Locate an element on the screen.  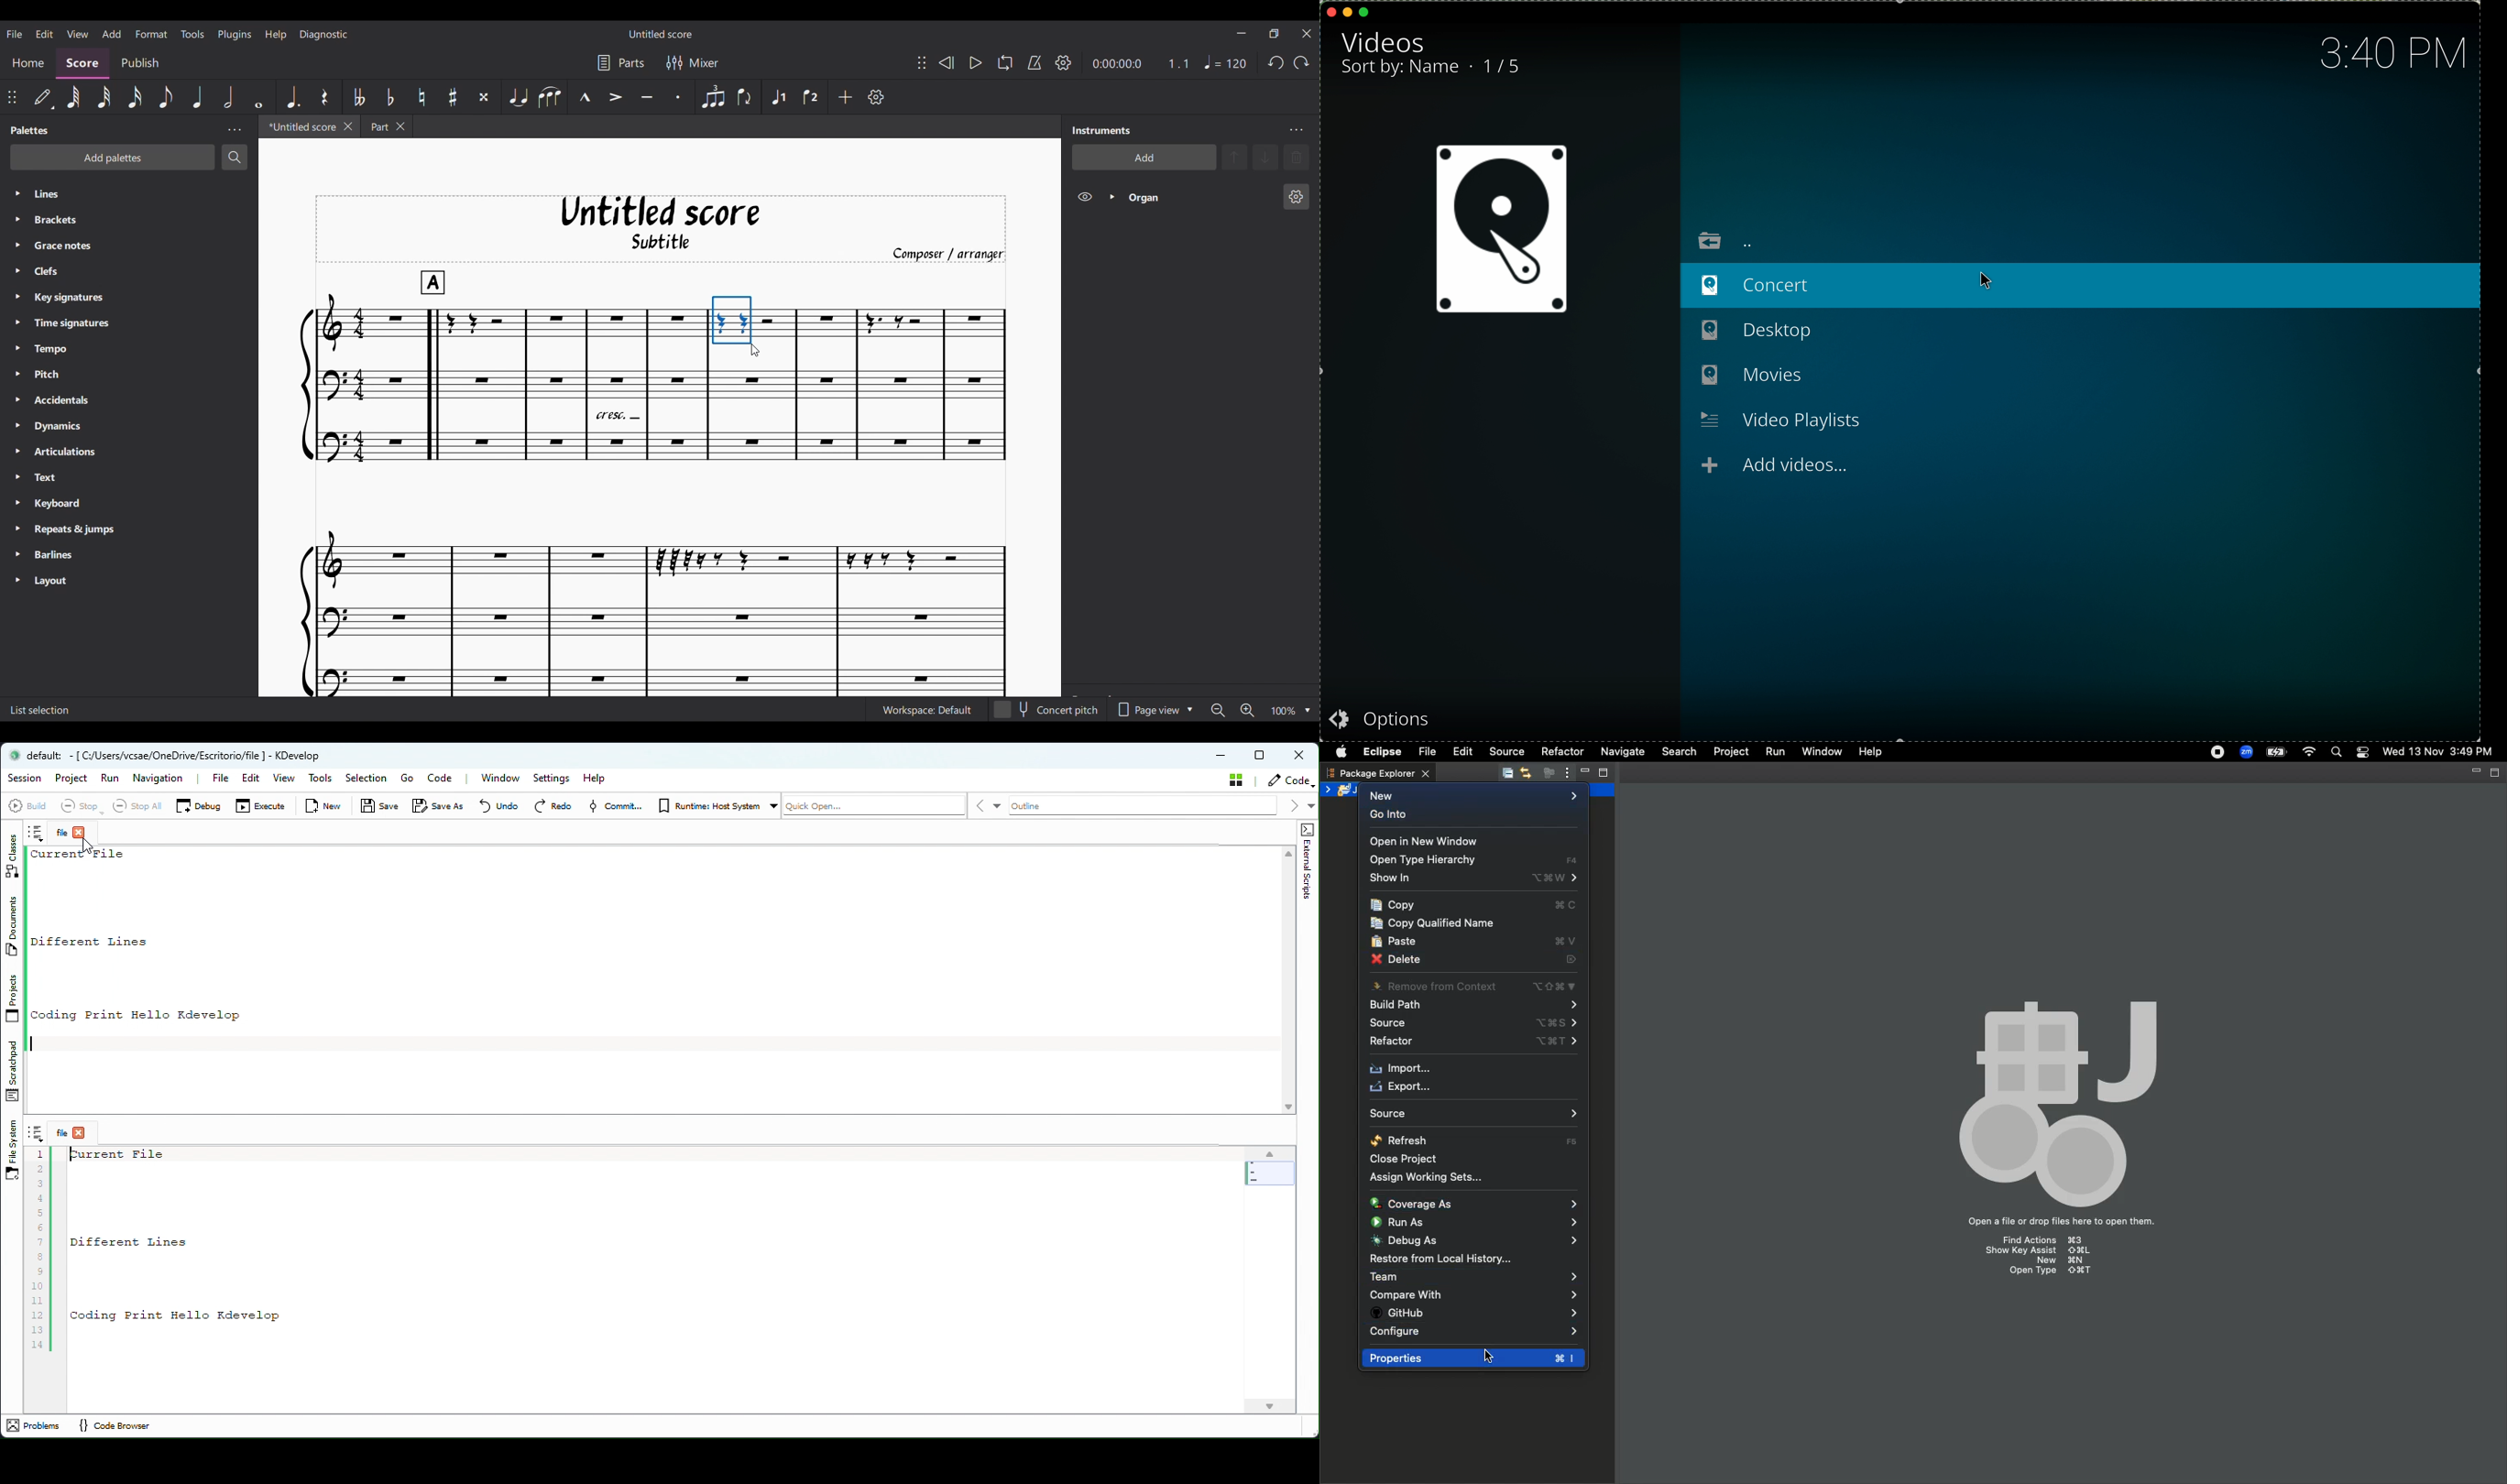
Charge is located at coordinates (2276, 752).